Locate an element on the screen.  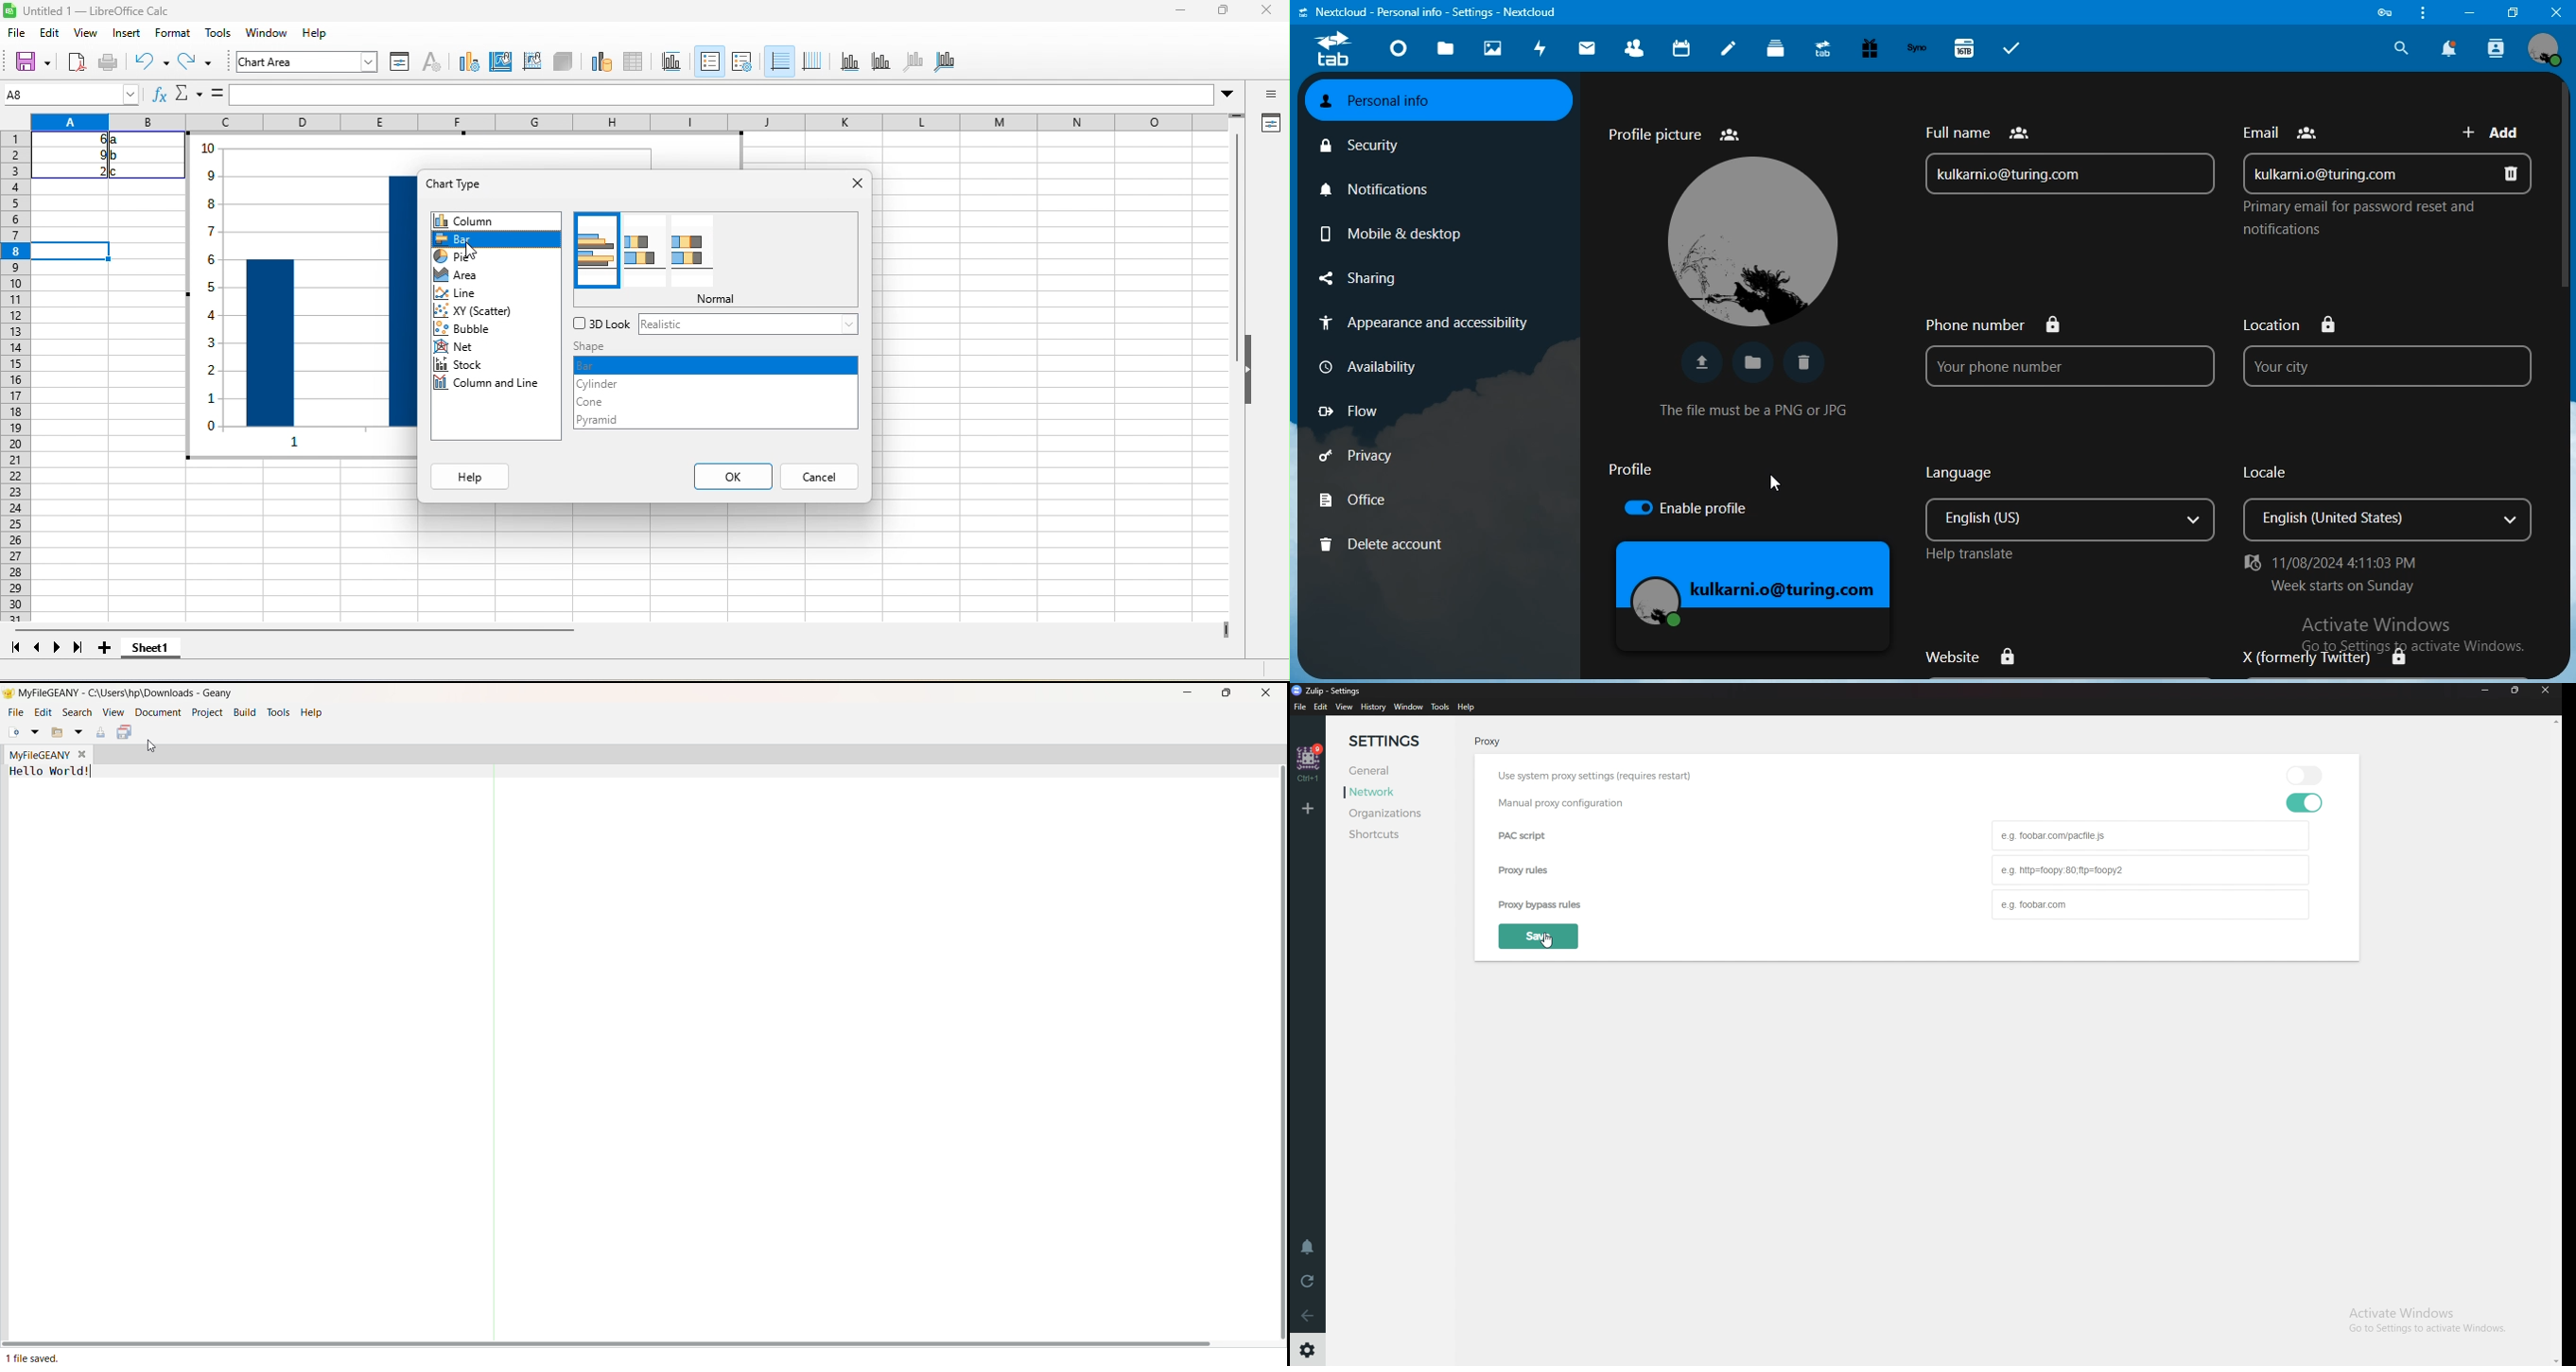
help is located at coordinates (474, 477).